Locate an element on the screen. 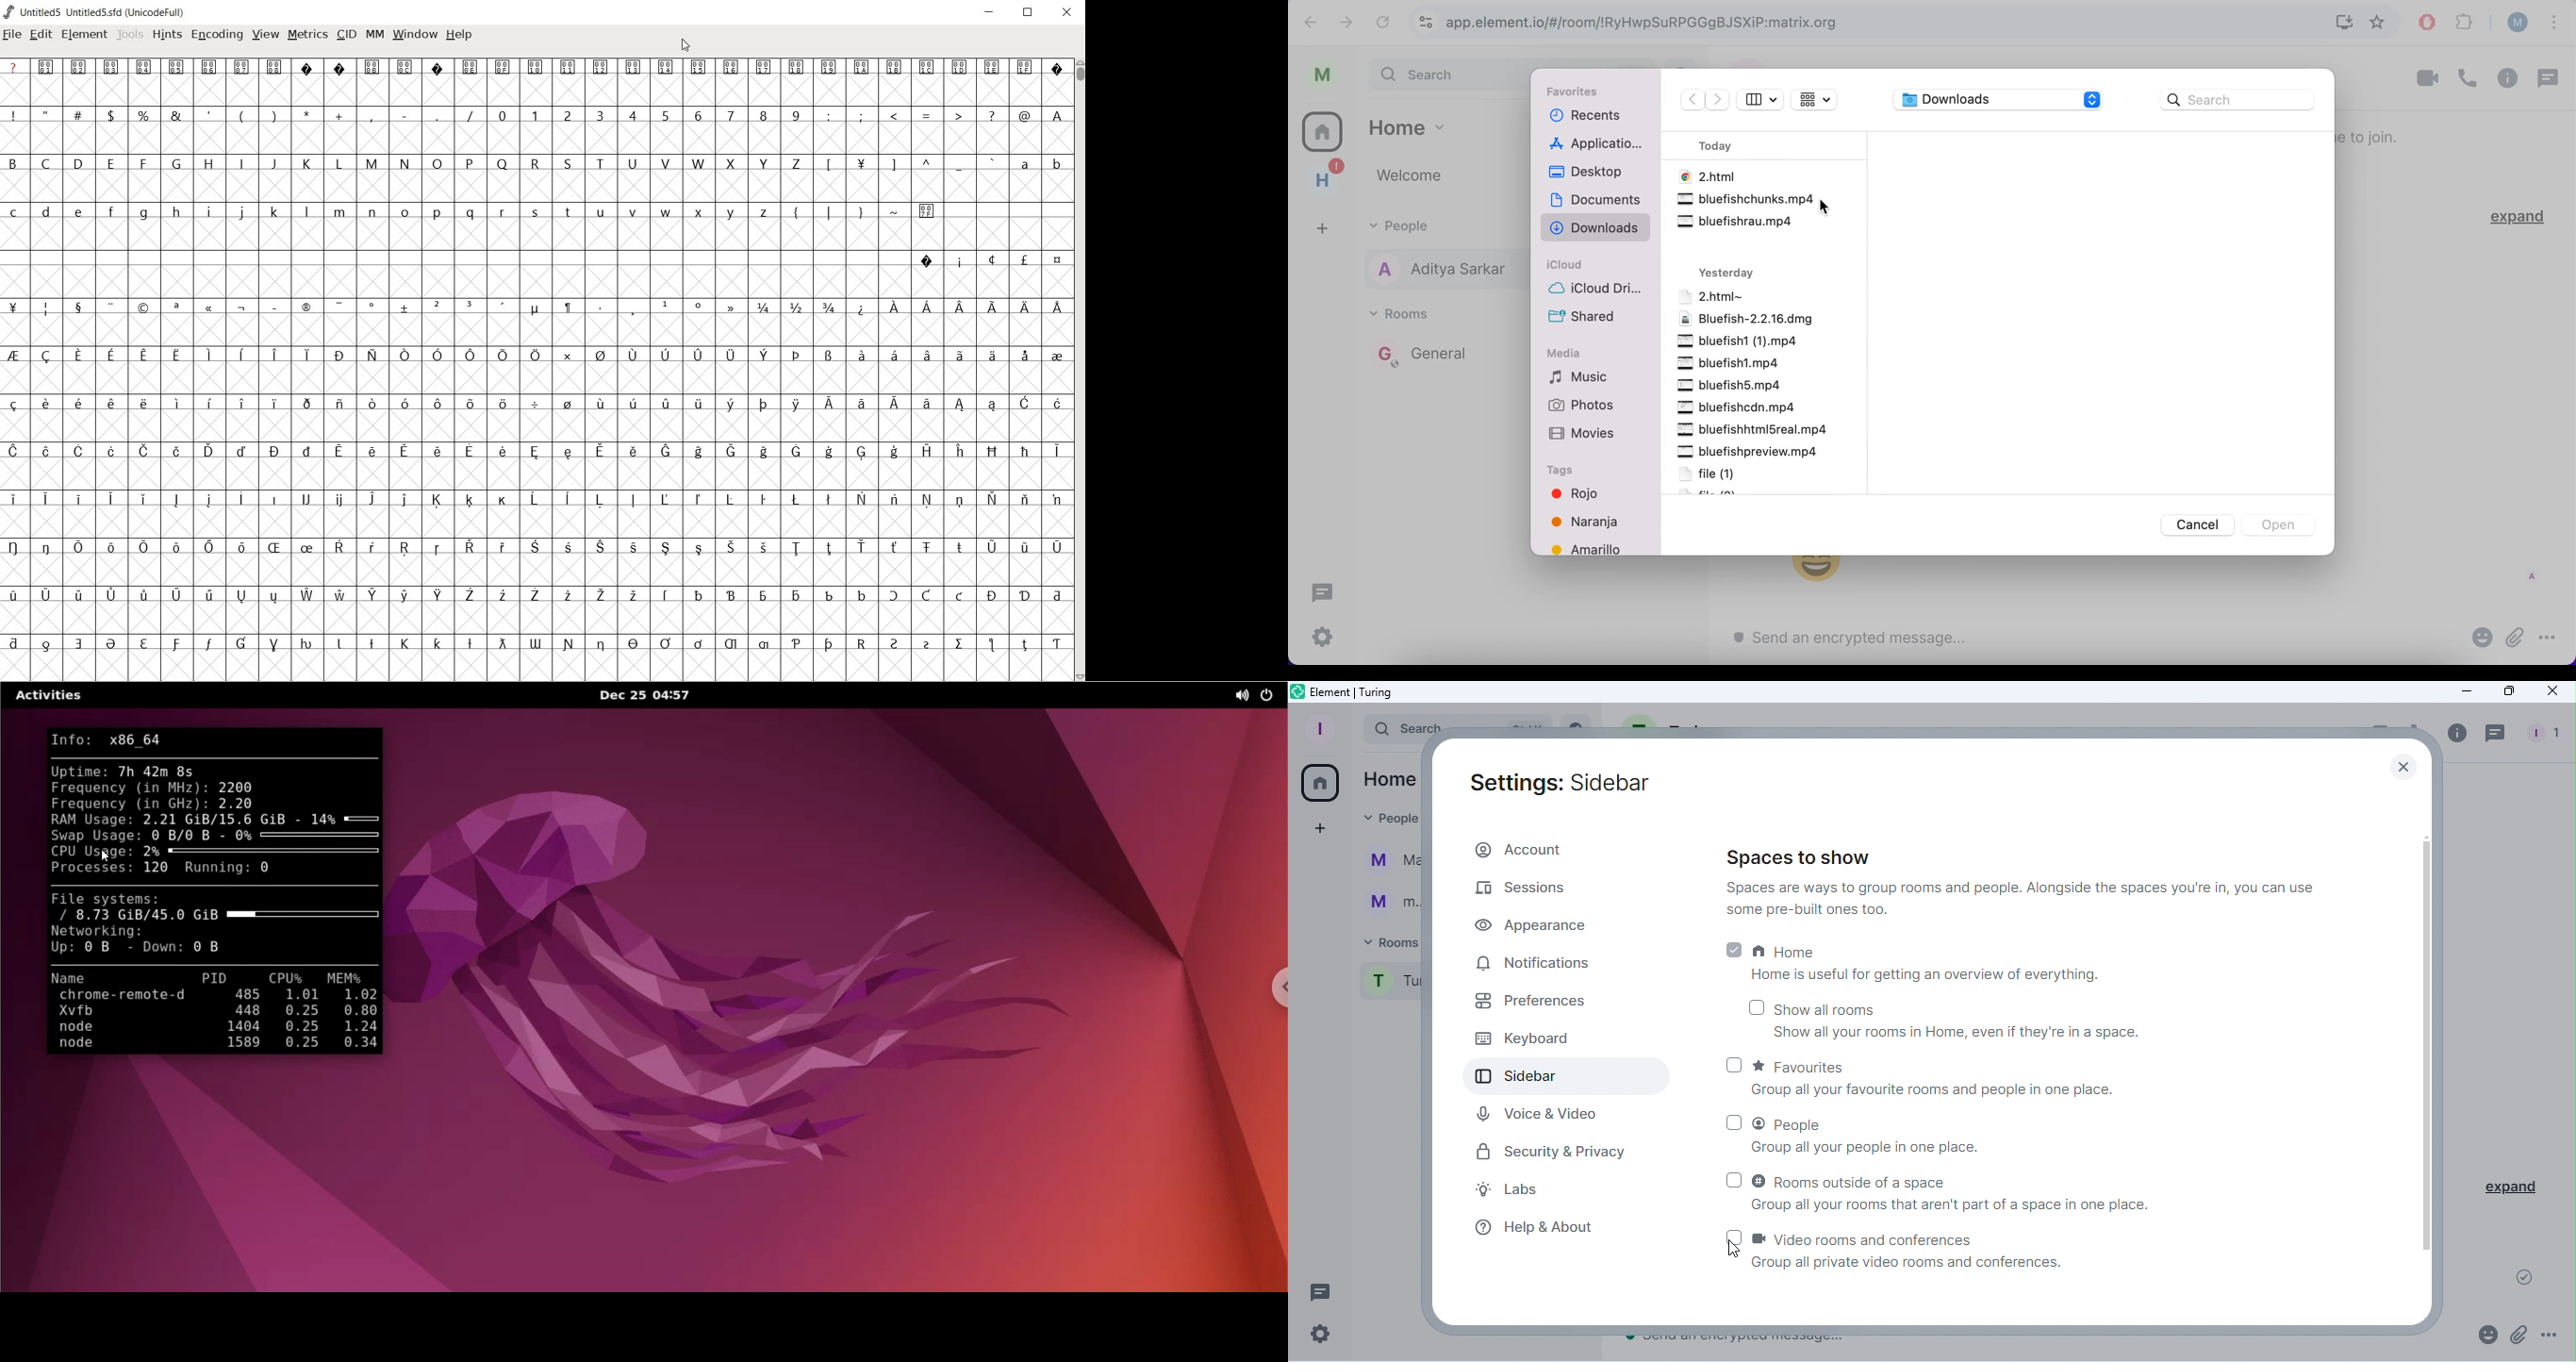  Symbol is located at coordinates (569, 309).